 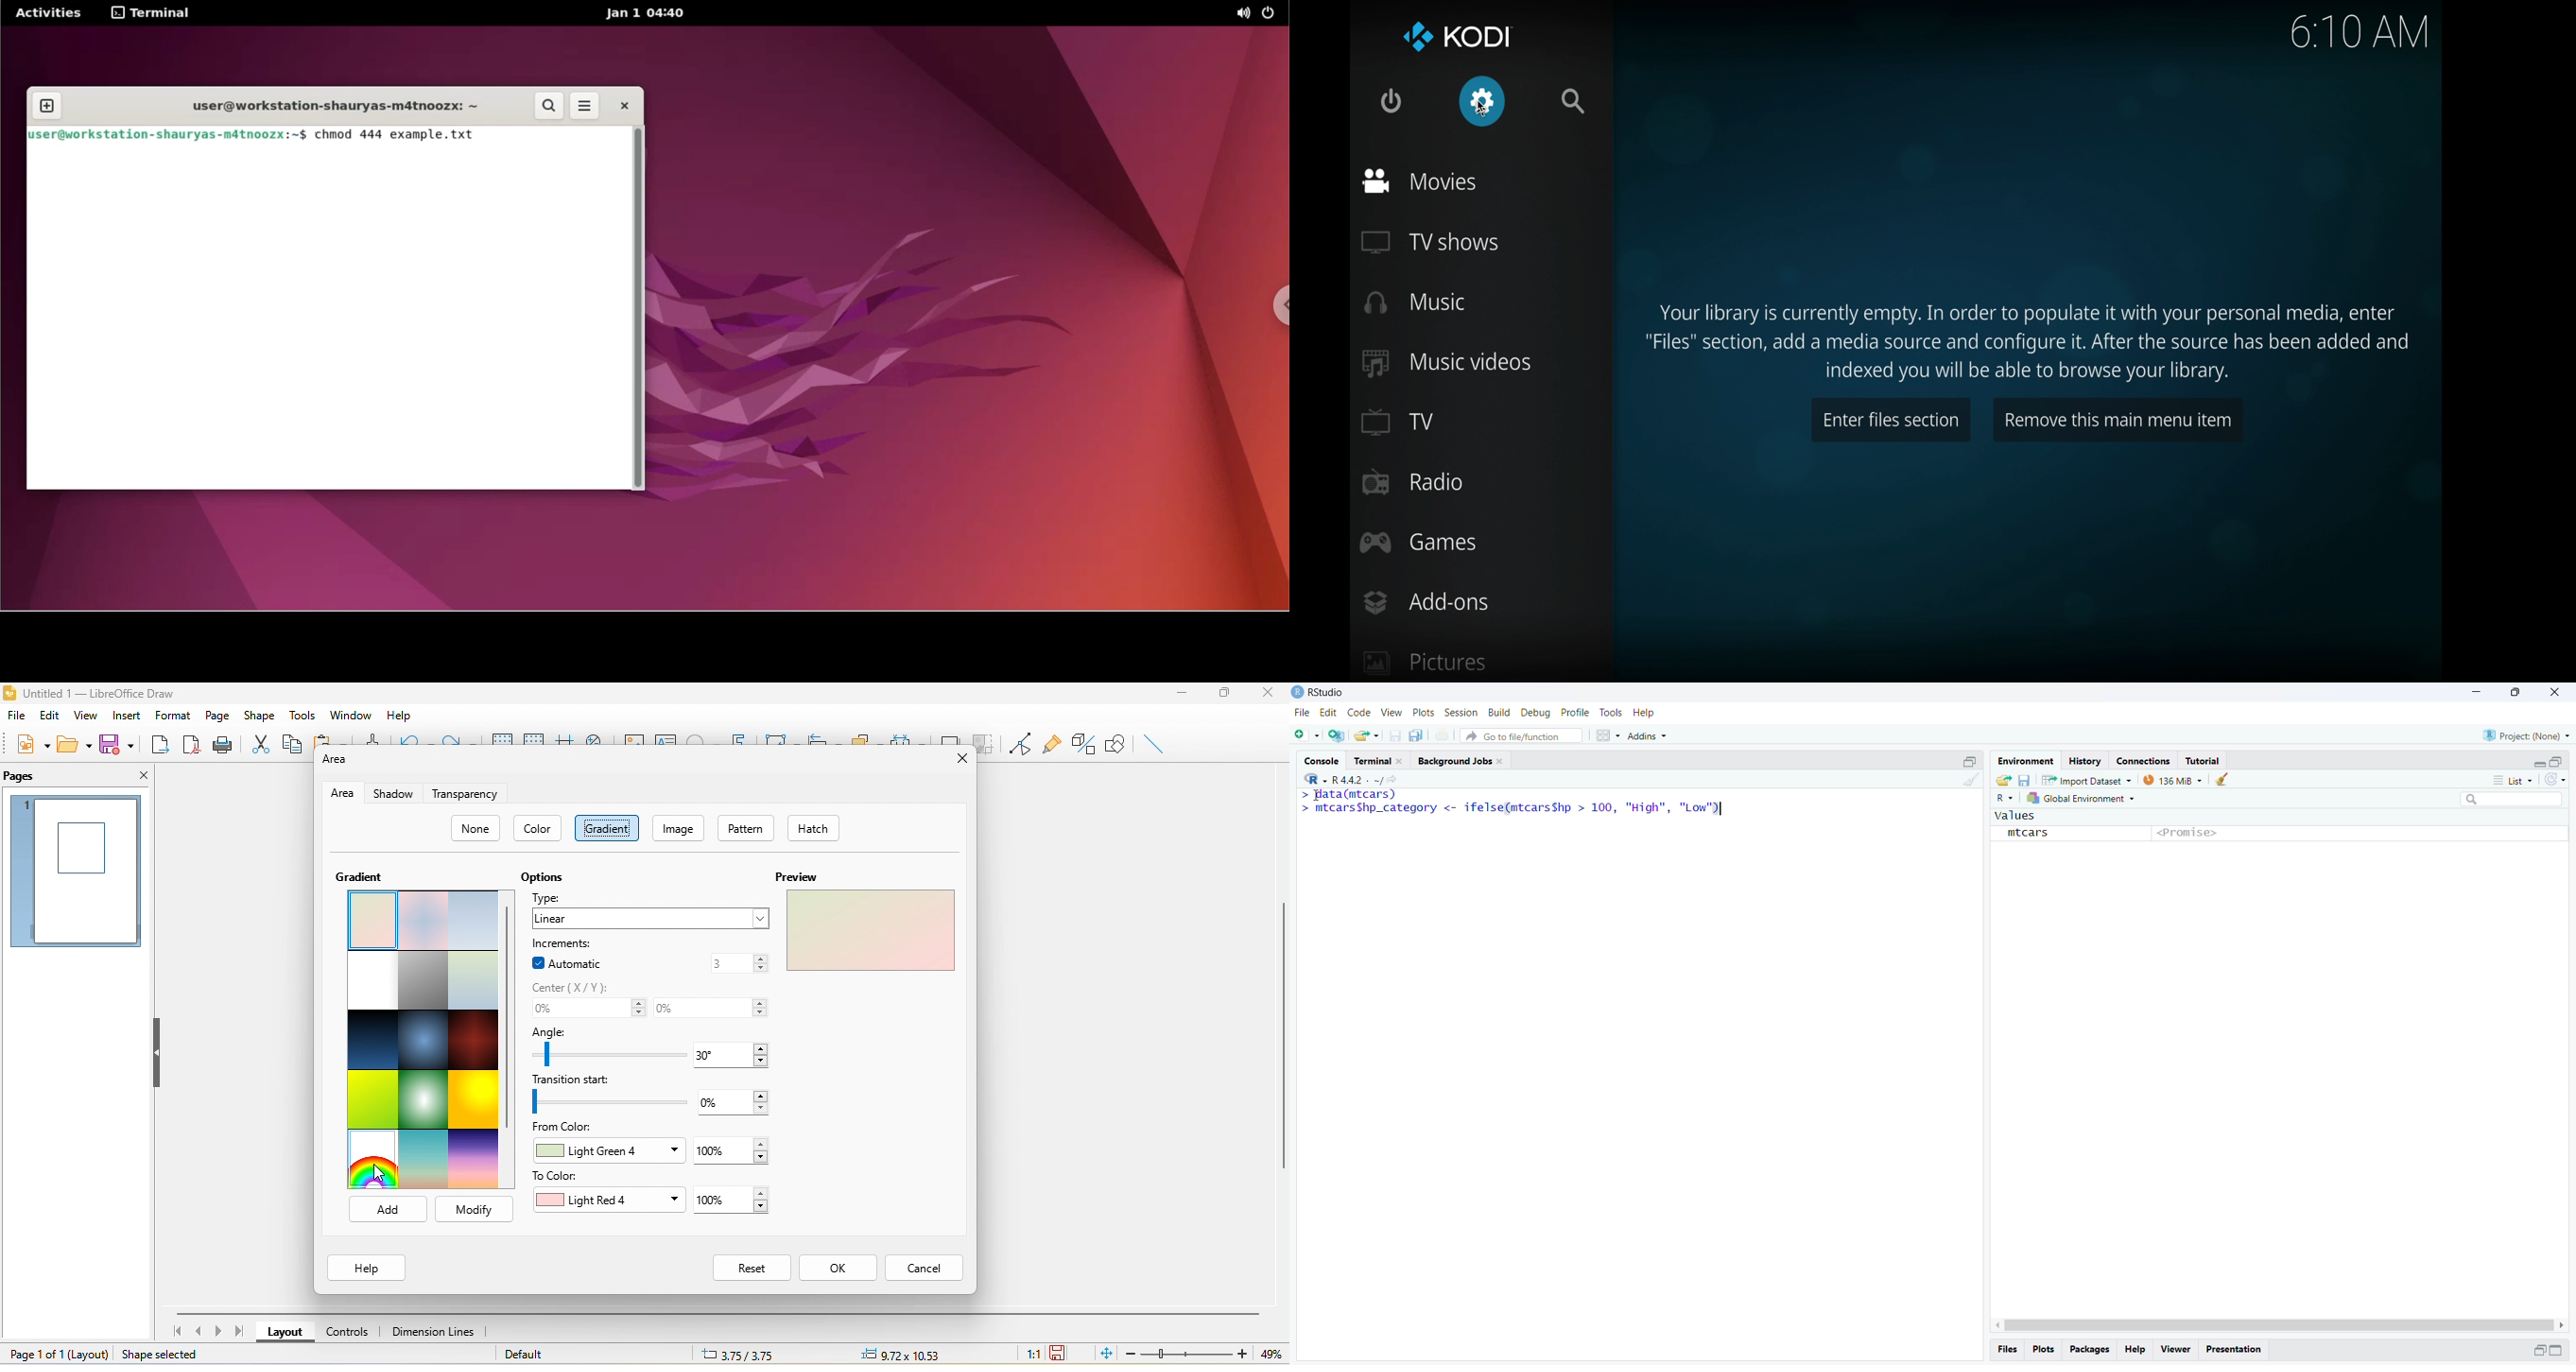 I want to click on Connections, so click(x=2143, y=760).